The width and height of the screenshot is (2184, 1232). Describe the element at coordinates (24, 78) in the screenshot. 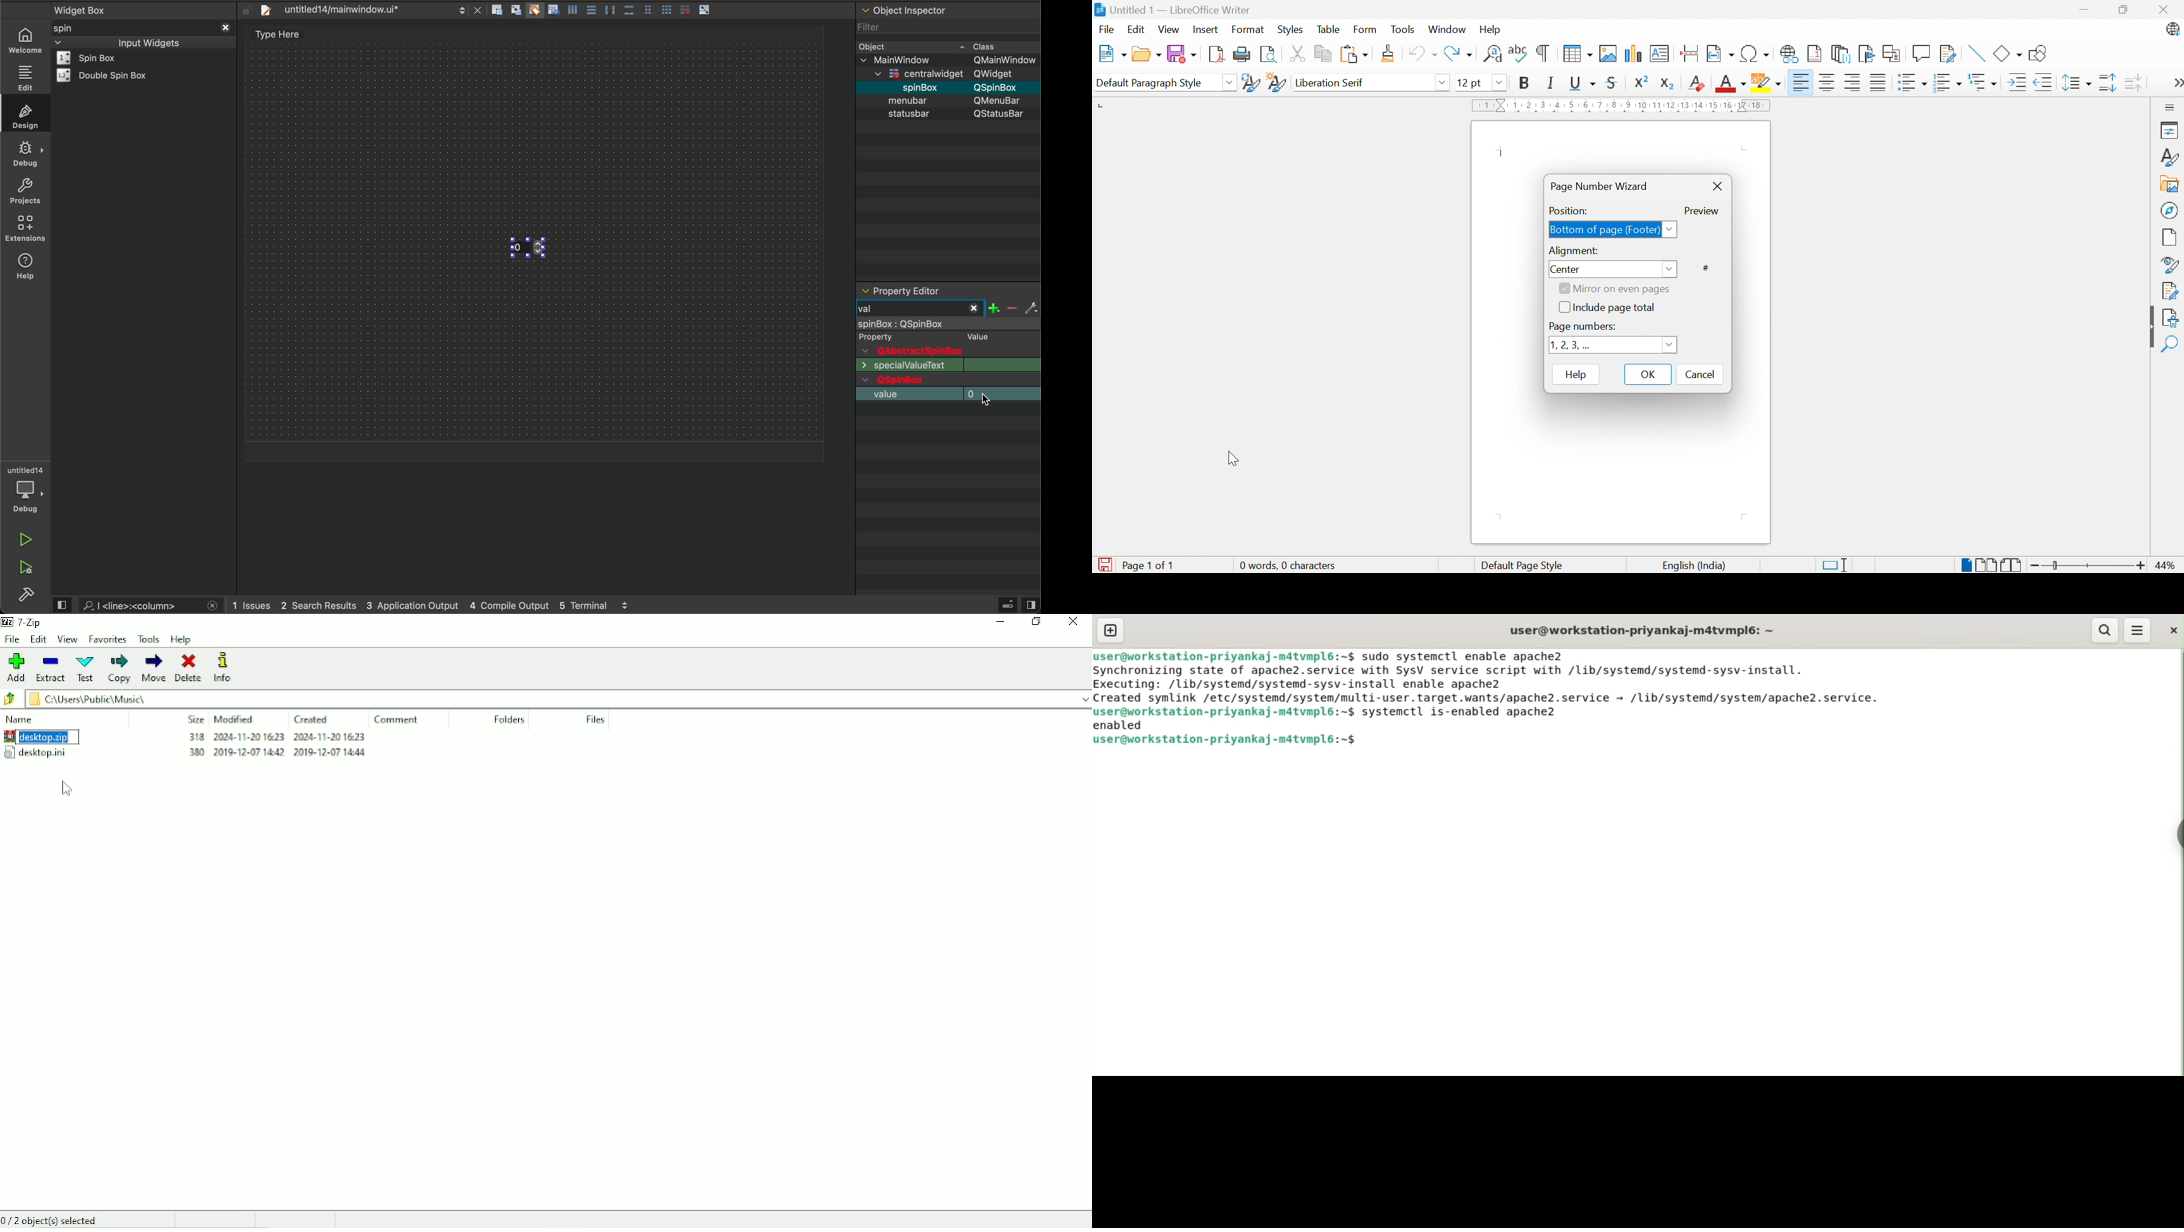

I see `edit` at that location.